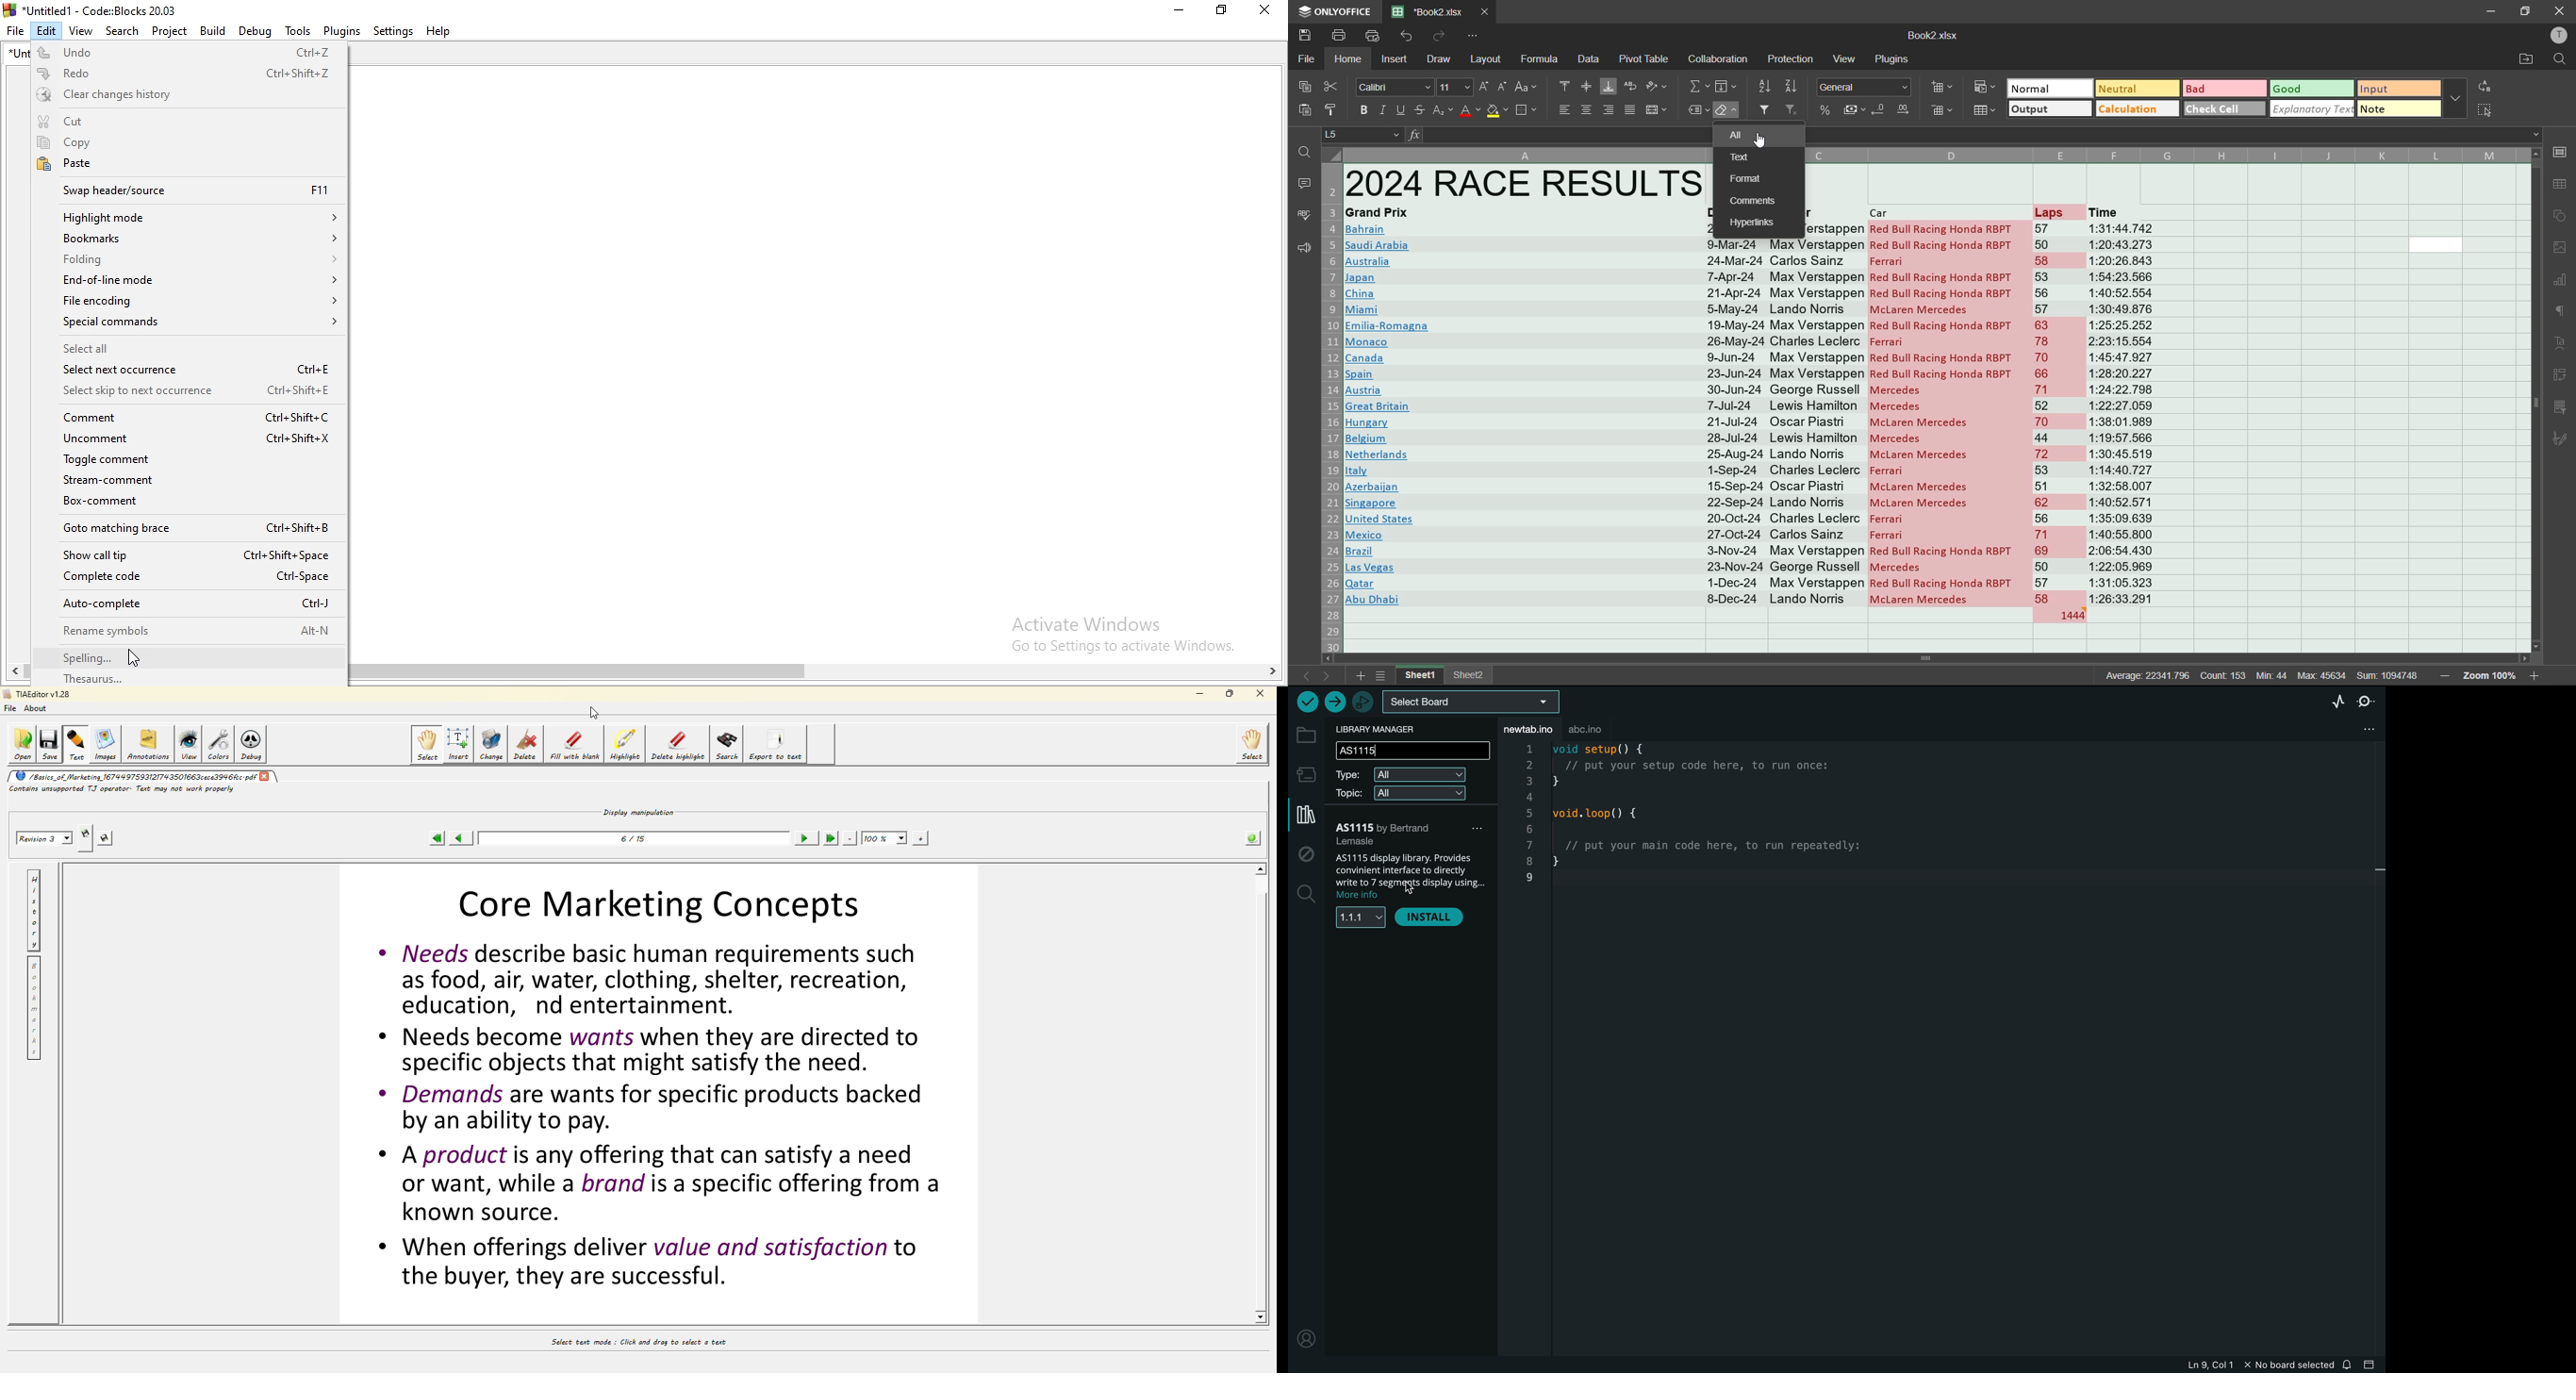 The image size is (2576, 1400). I want to click on formula, so click(1542, 60).